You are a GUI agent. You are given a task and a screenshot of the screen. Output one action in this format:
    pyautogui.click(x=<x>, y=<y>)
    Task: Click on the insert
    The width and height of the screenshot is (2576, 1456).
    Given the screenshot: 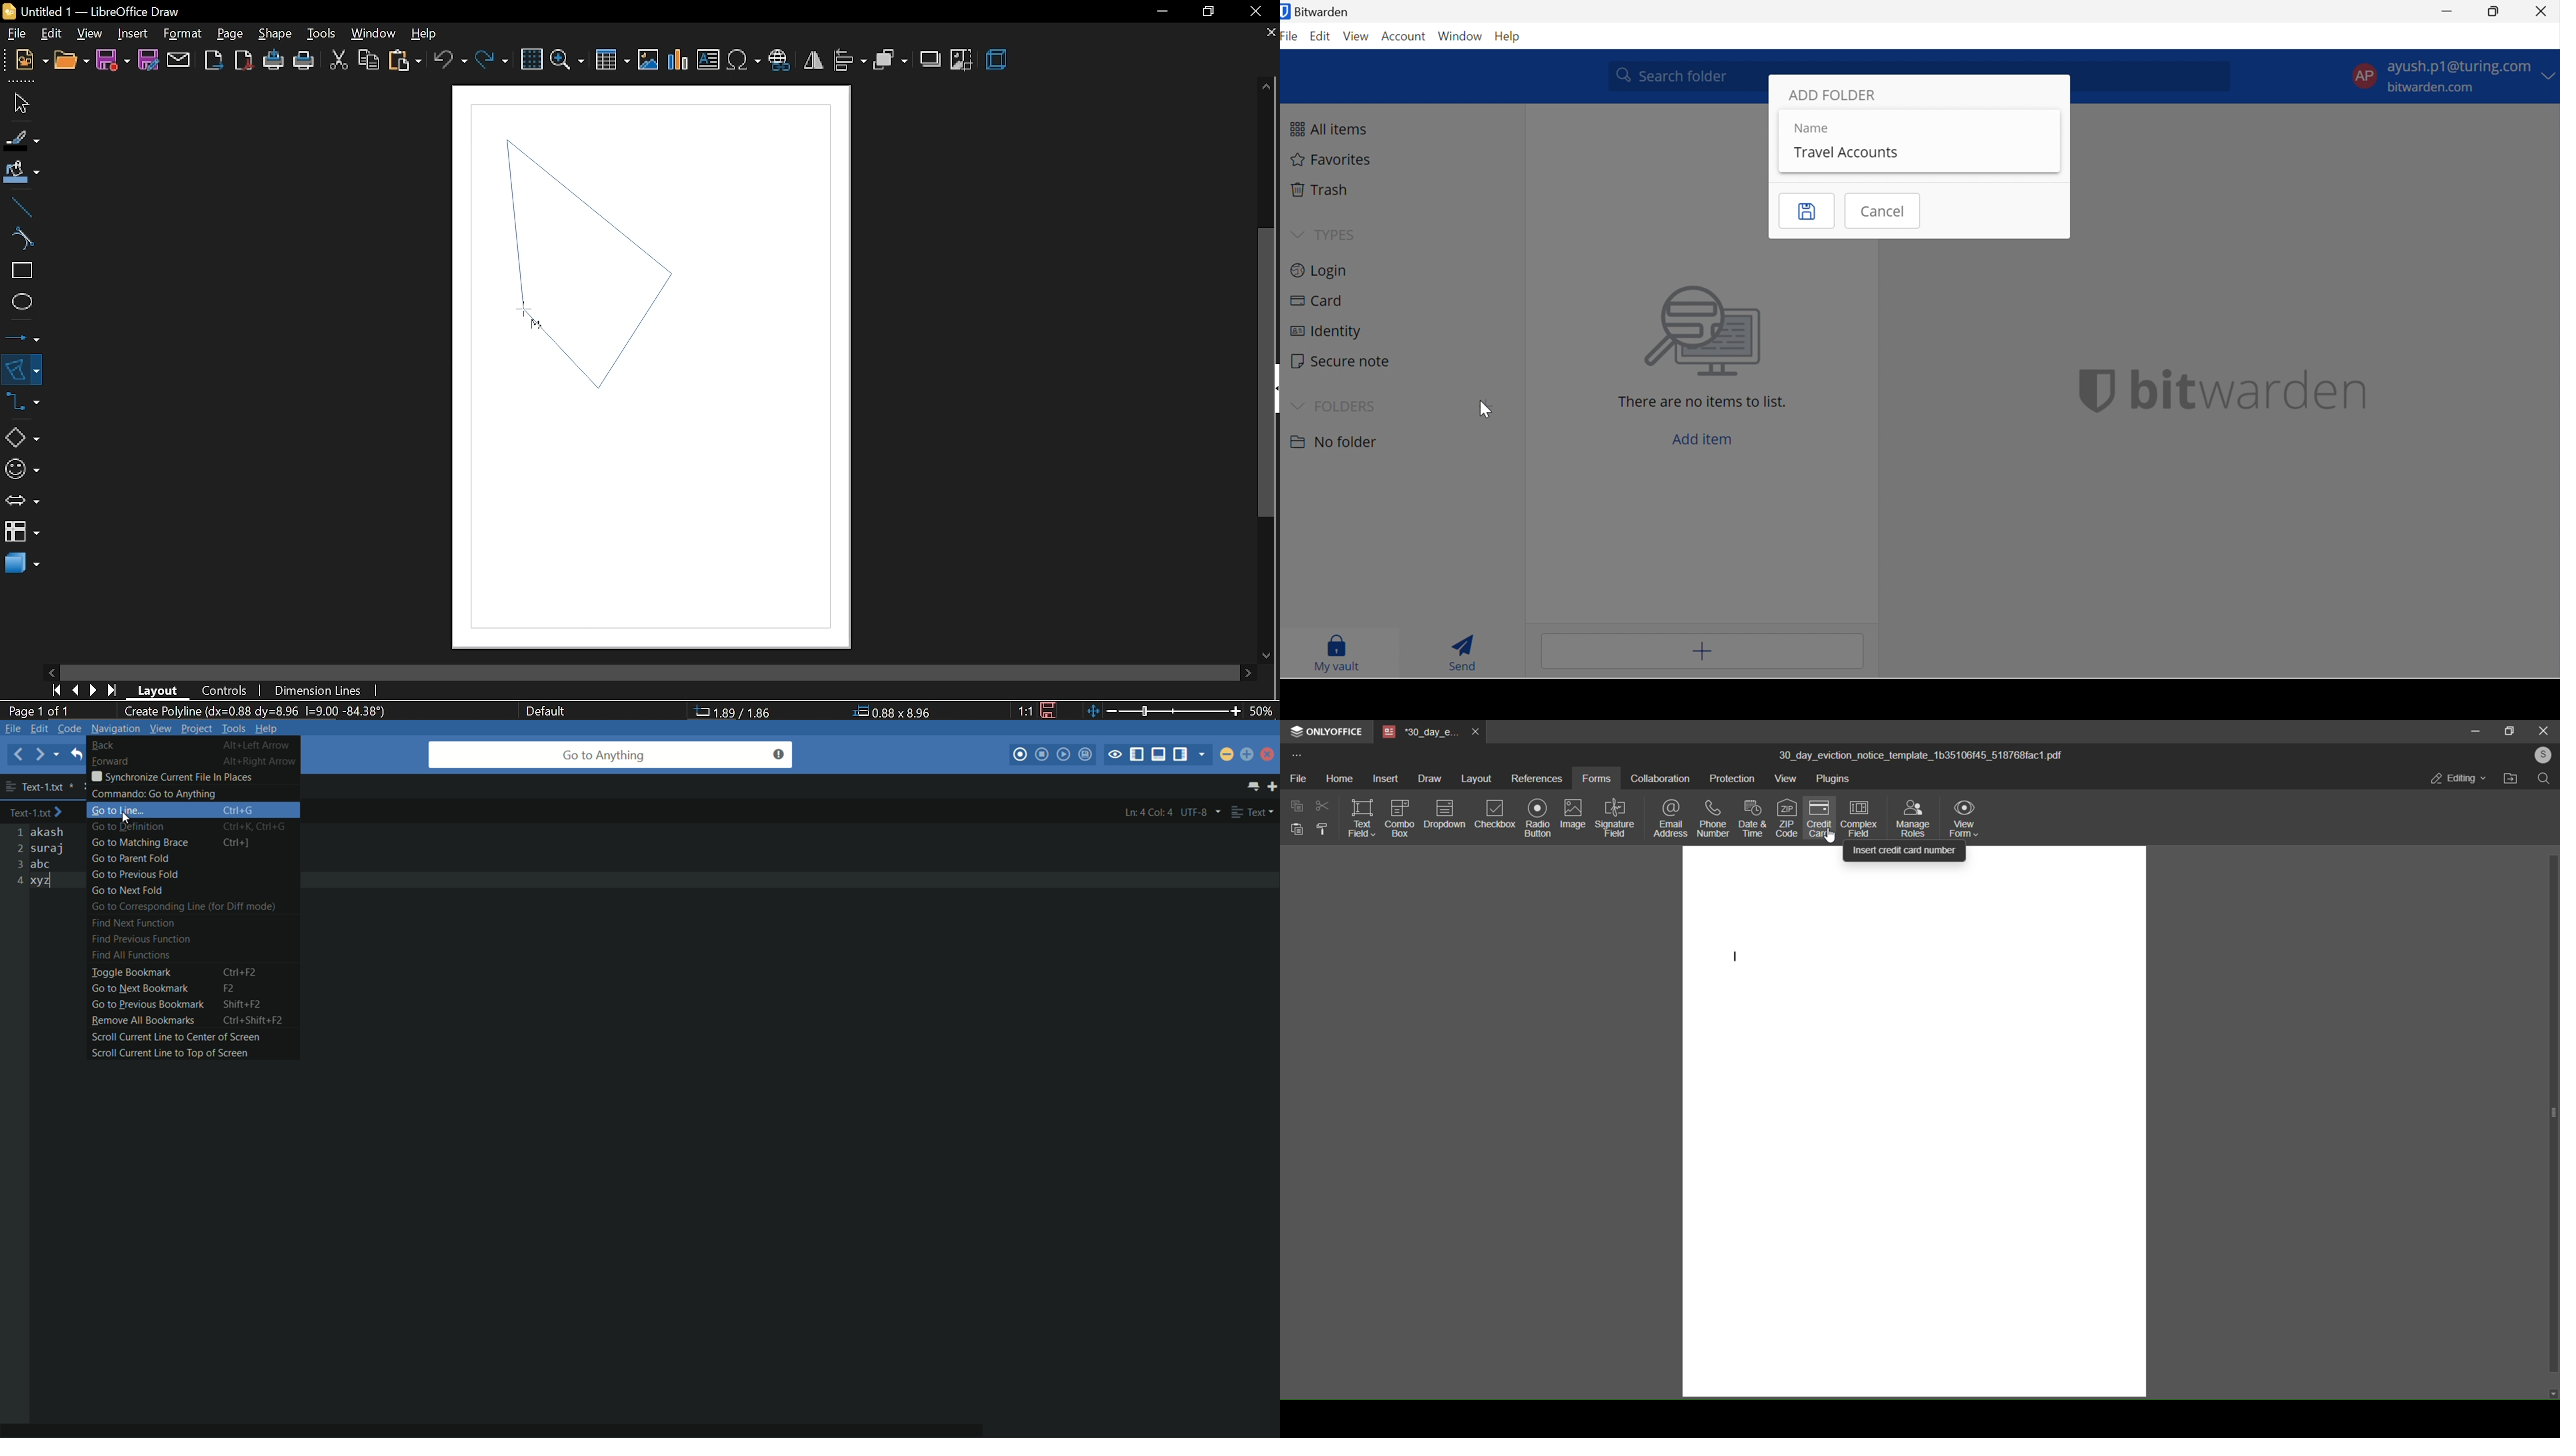 What is the action you would take?
    pyautogui.click(x=132, y=33)
    